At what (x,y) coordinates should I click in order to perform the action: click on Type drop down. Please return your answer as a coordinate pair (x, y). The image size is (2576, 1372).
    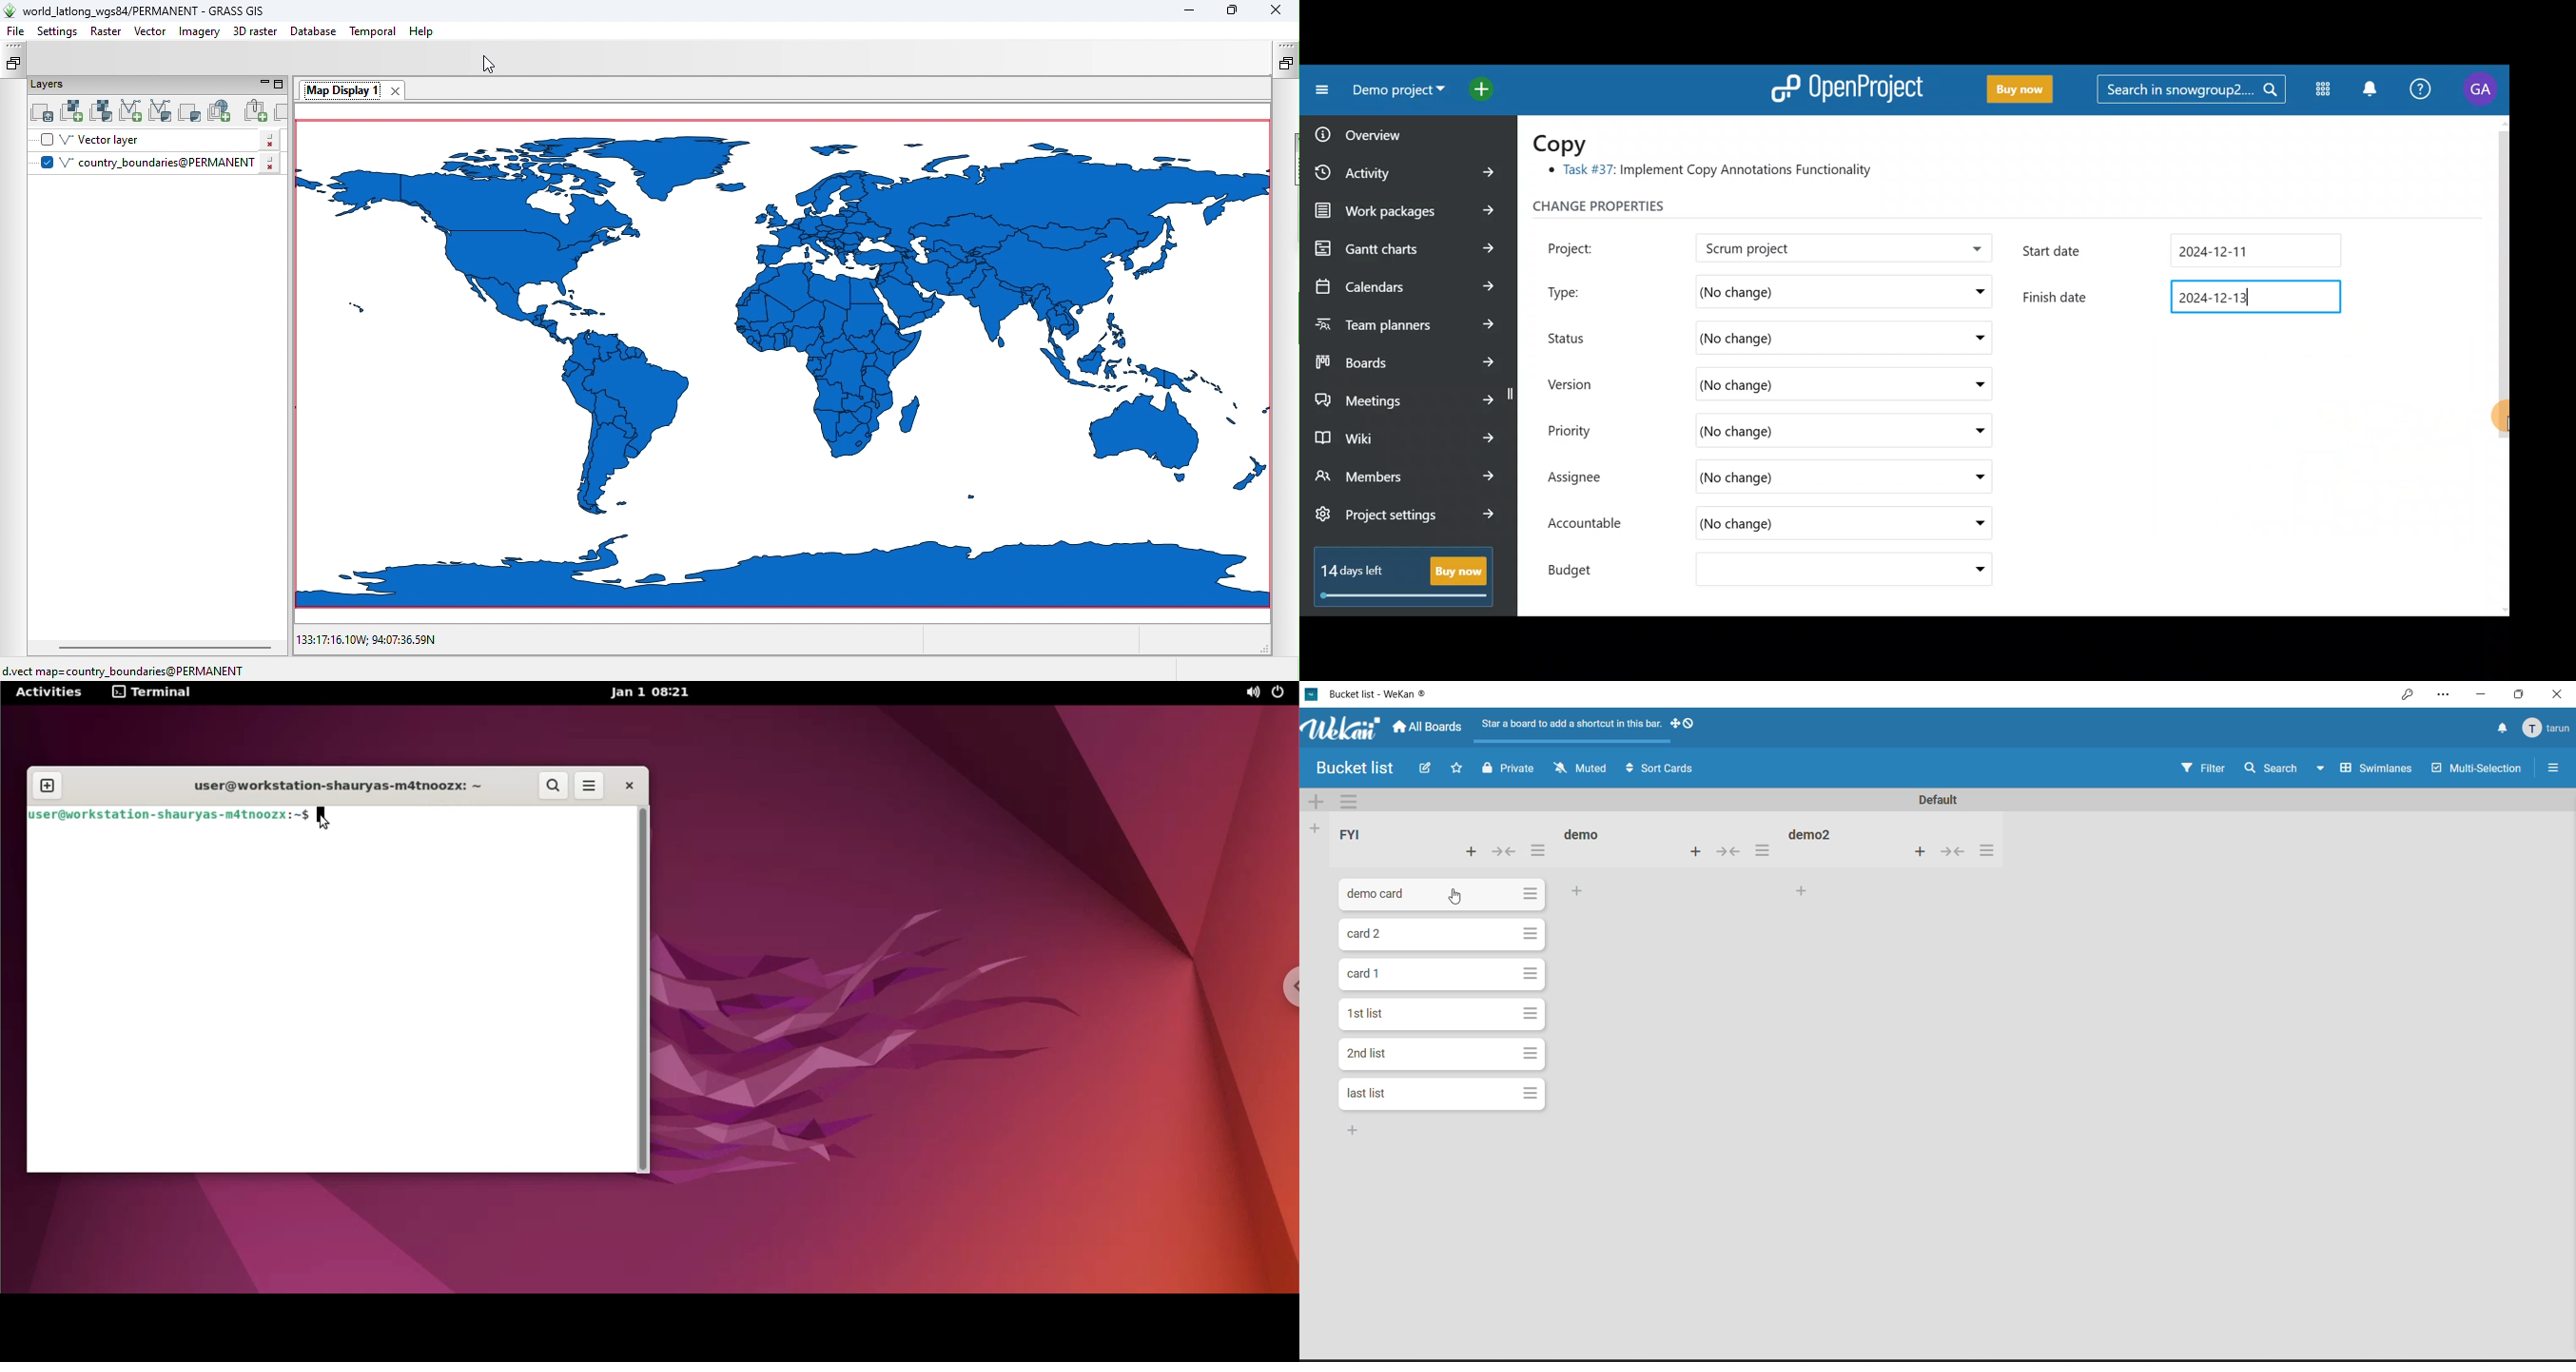
    Looking at the image, I should click on (1977, 294).